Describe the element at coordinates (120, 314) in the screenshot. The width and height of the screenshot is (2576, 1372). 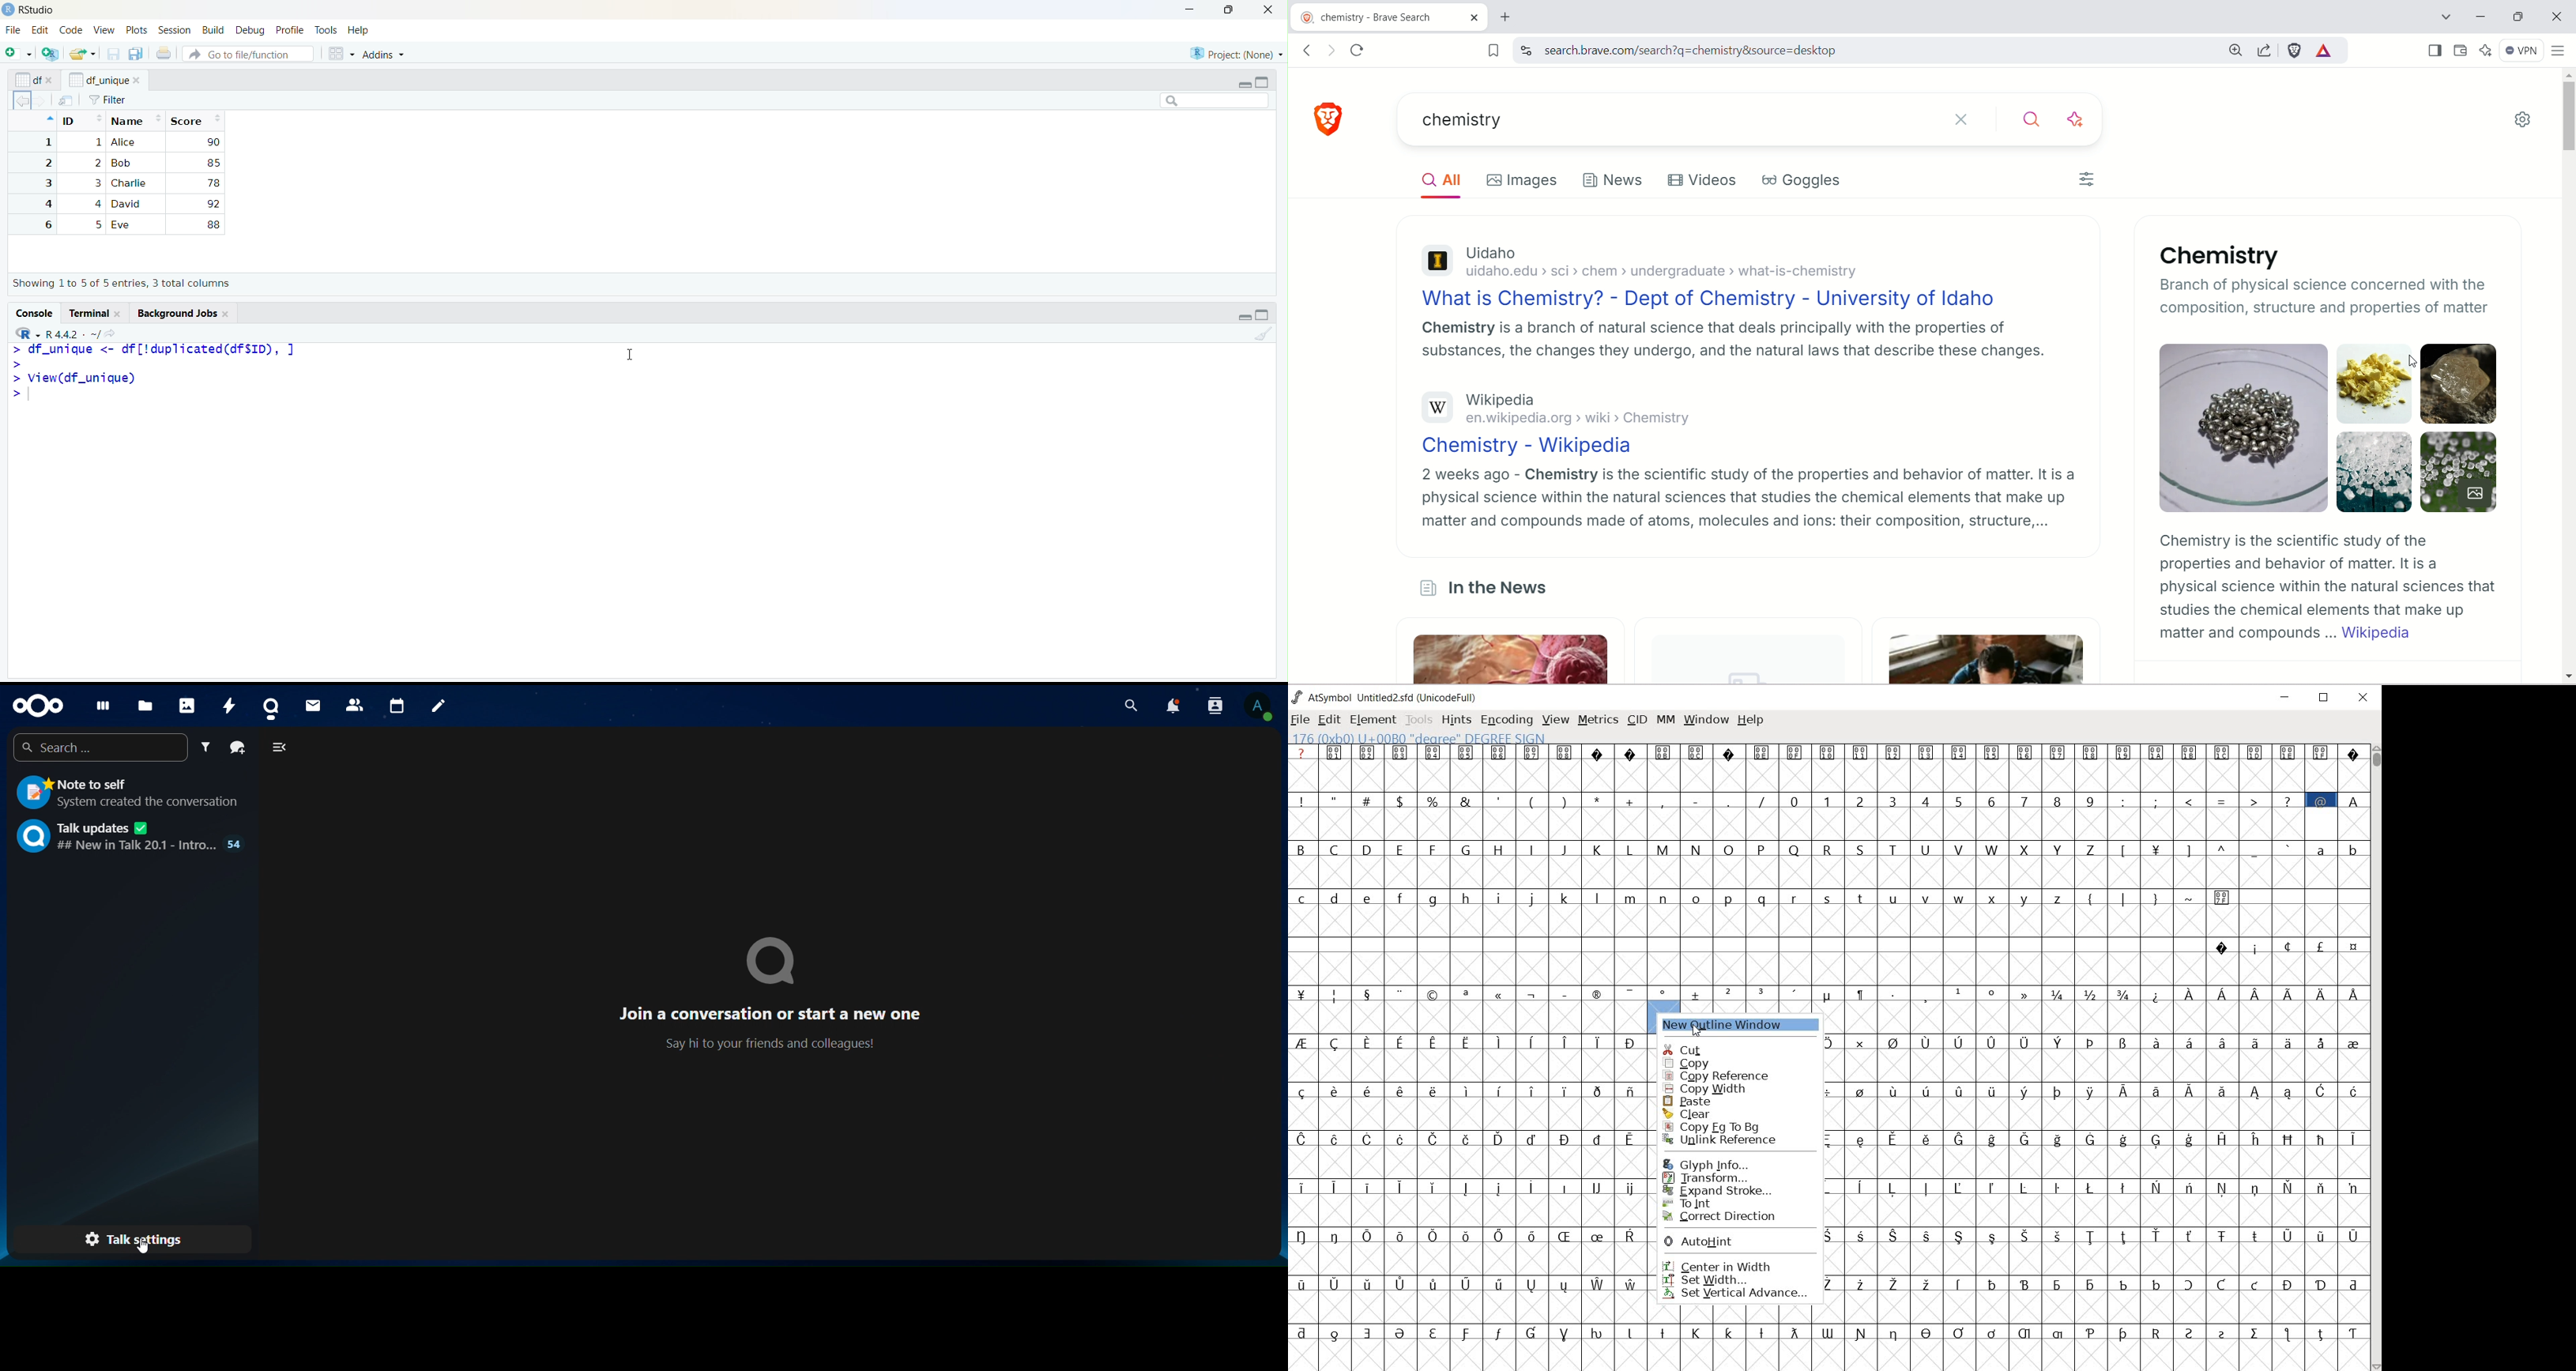
I see `close` at that location.